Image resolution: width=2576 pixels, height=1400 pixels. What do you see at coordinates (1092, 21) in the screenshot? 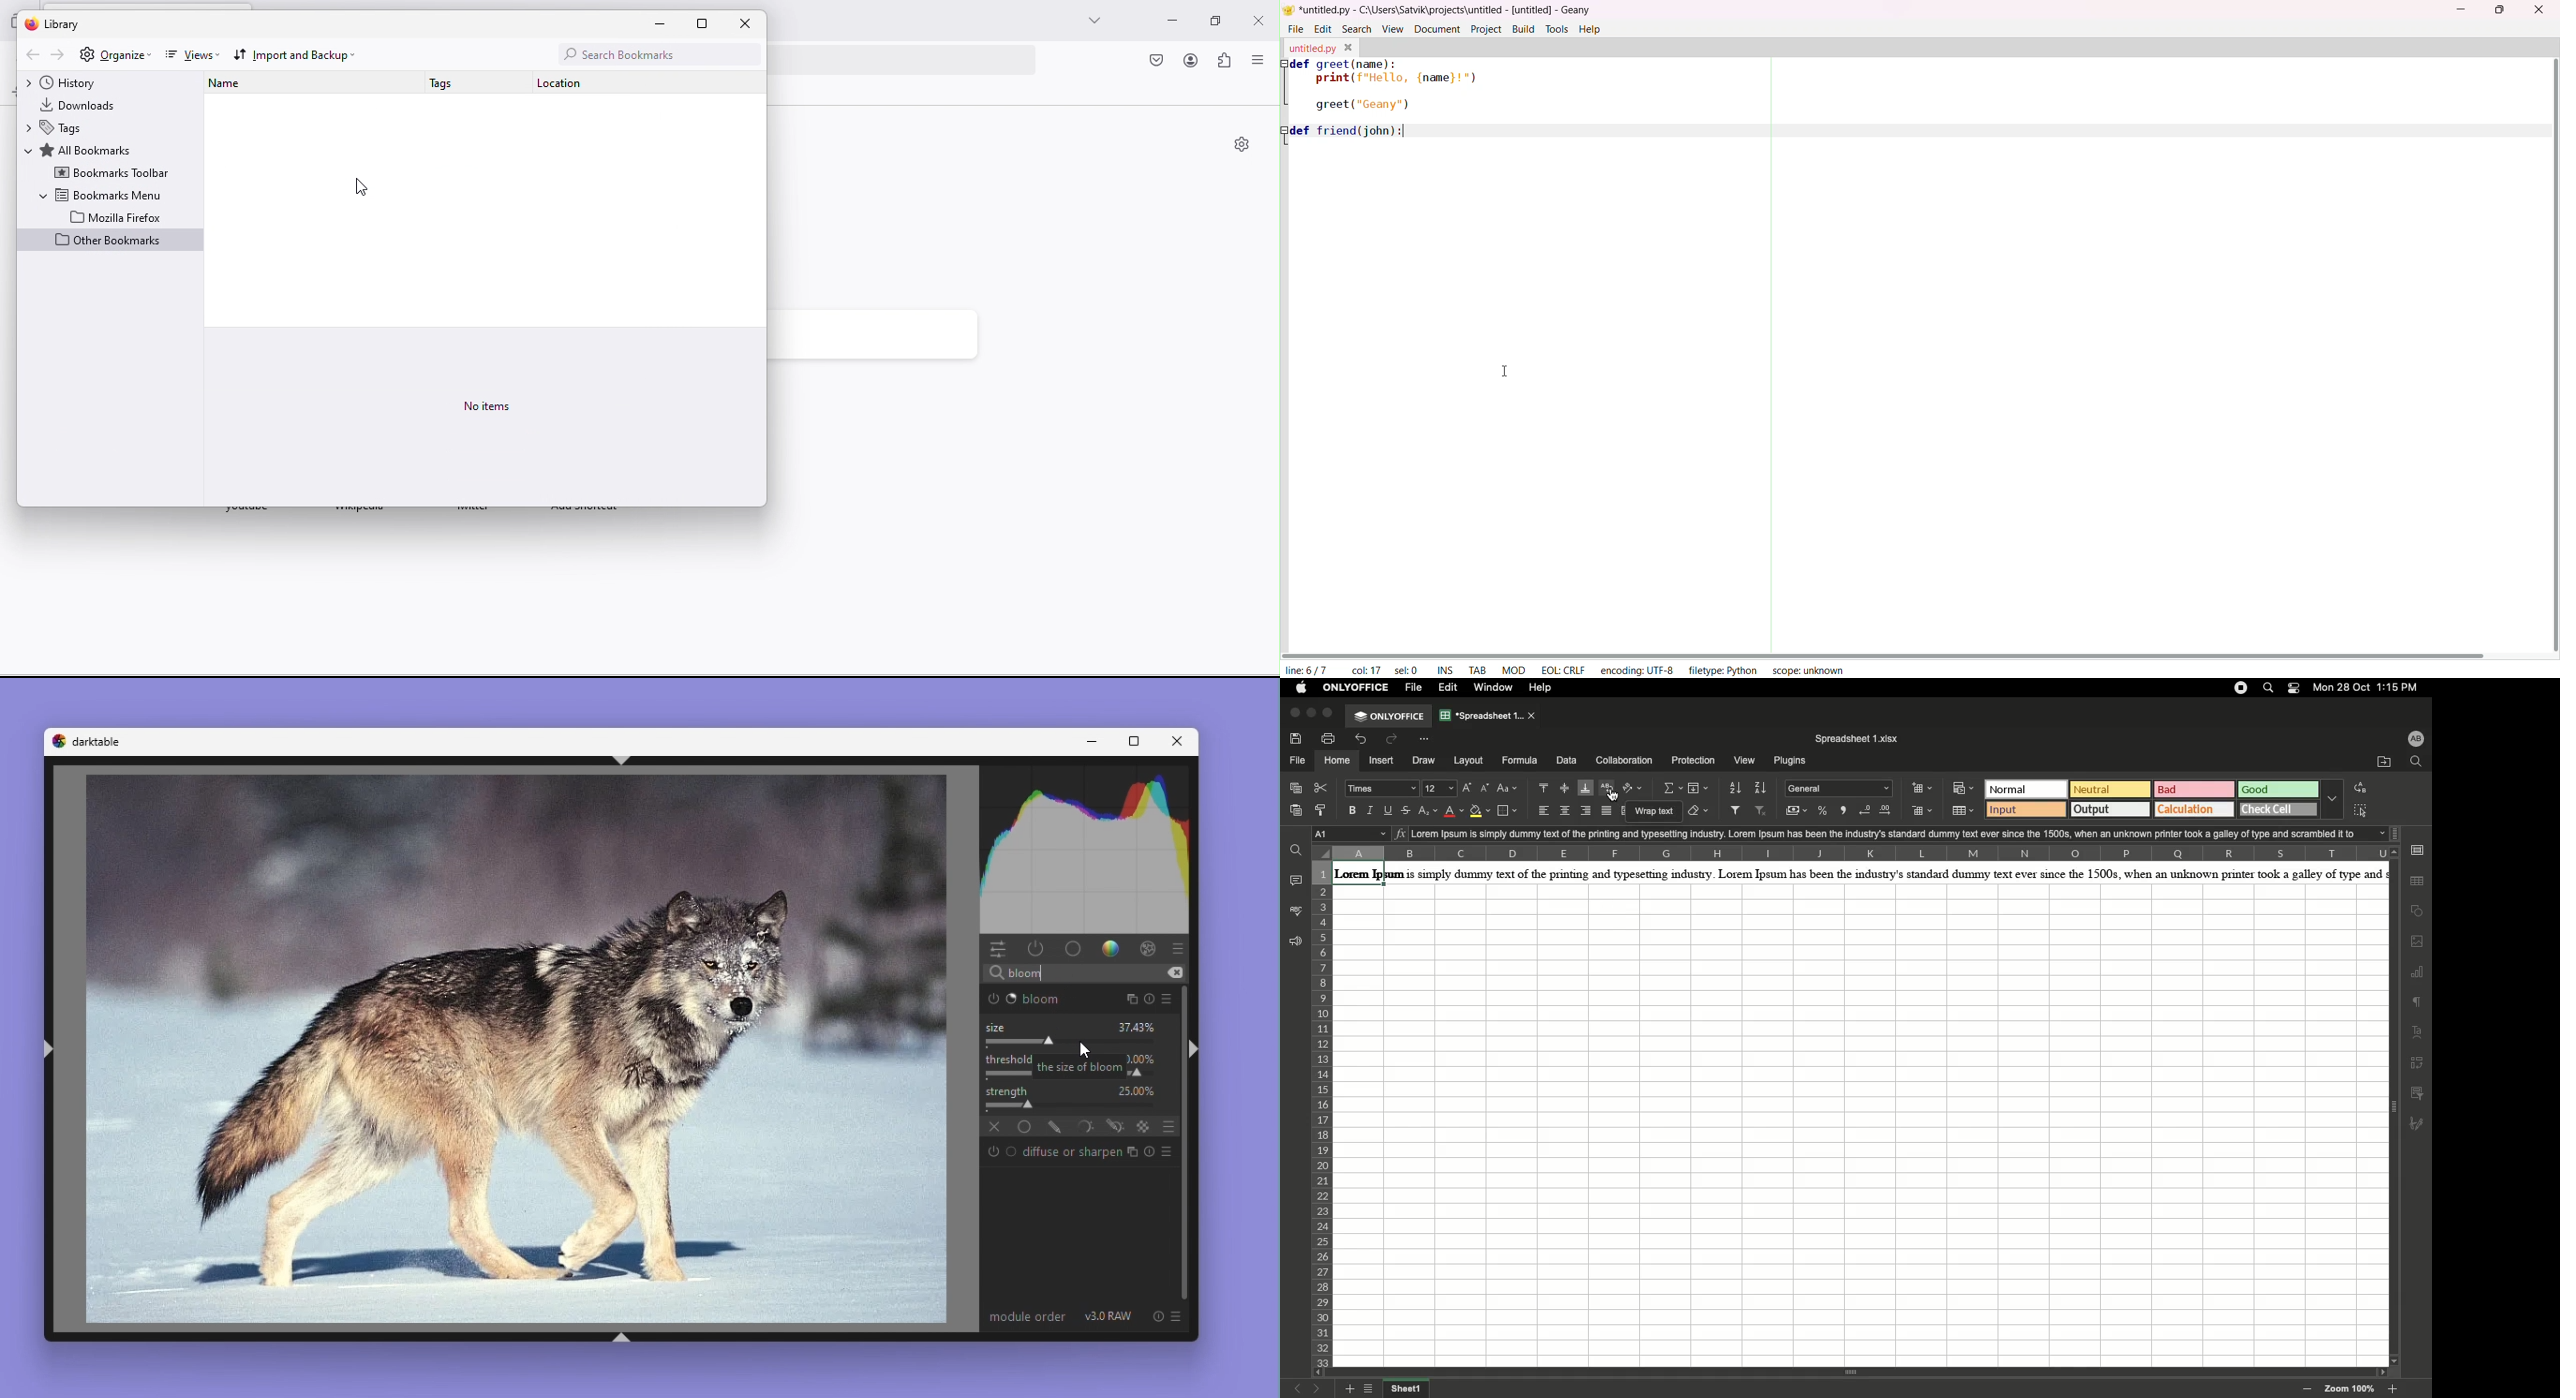
I see `more` at bounding box center [1092, 21].